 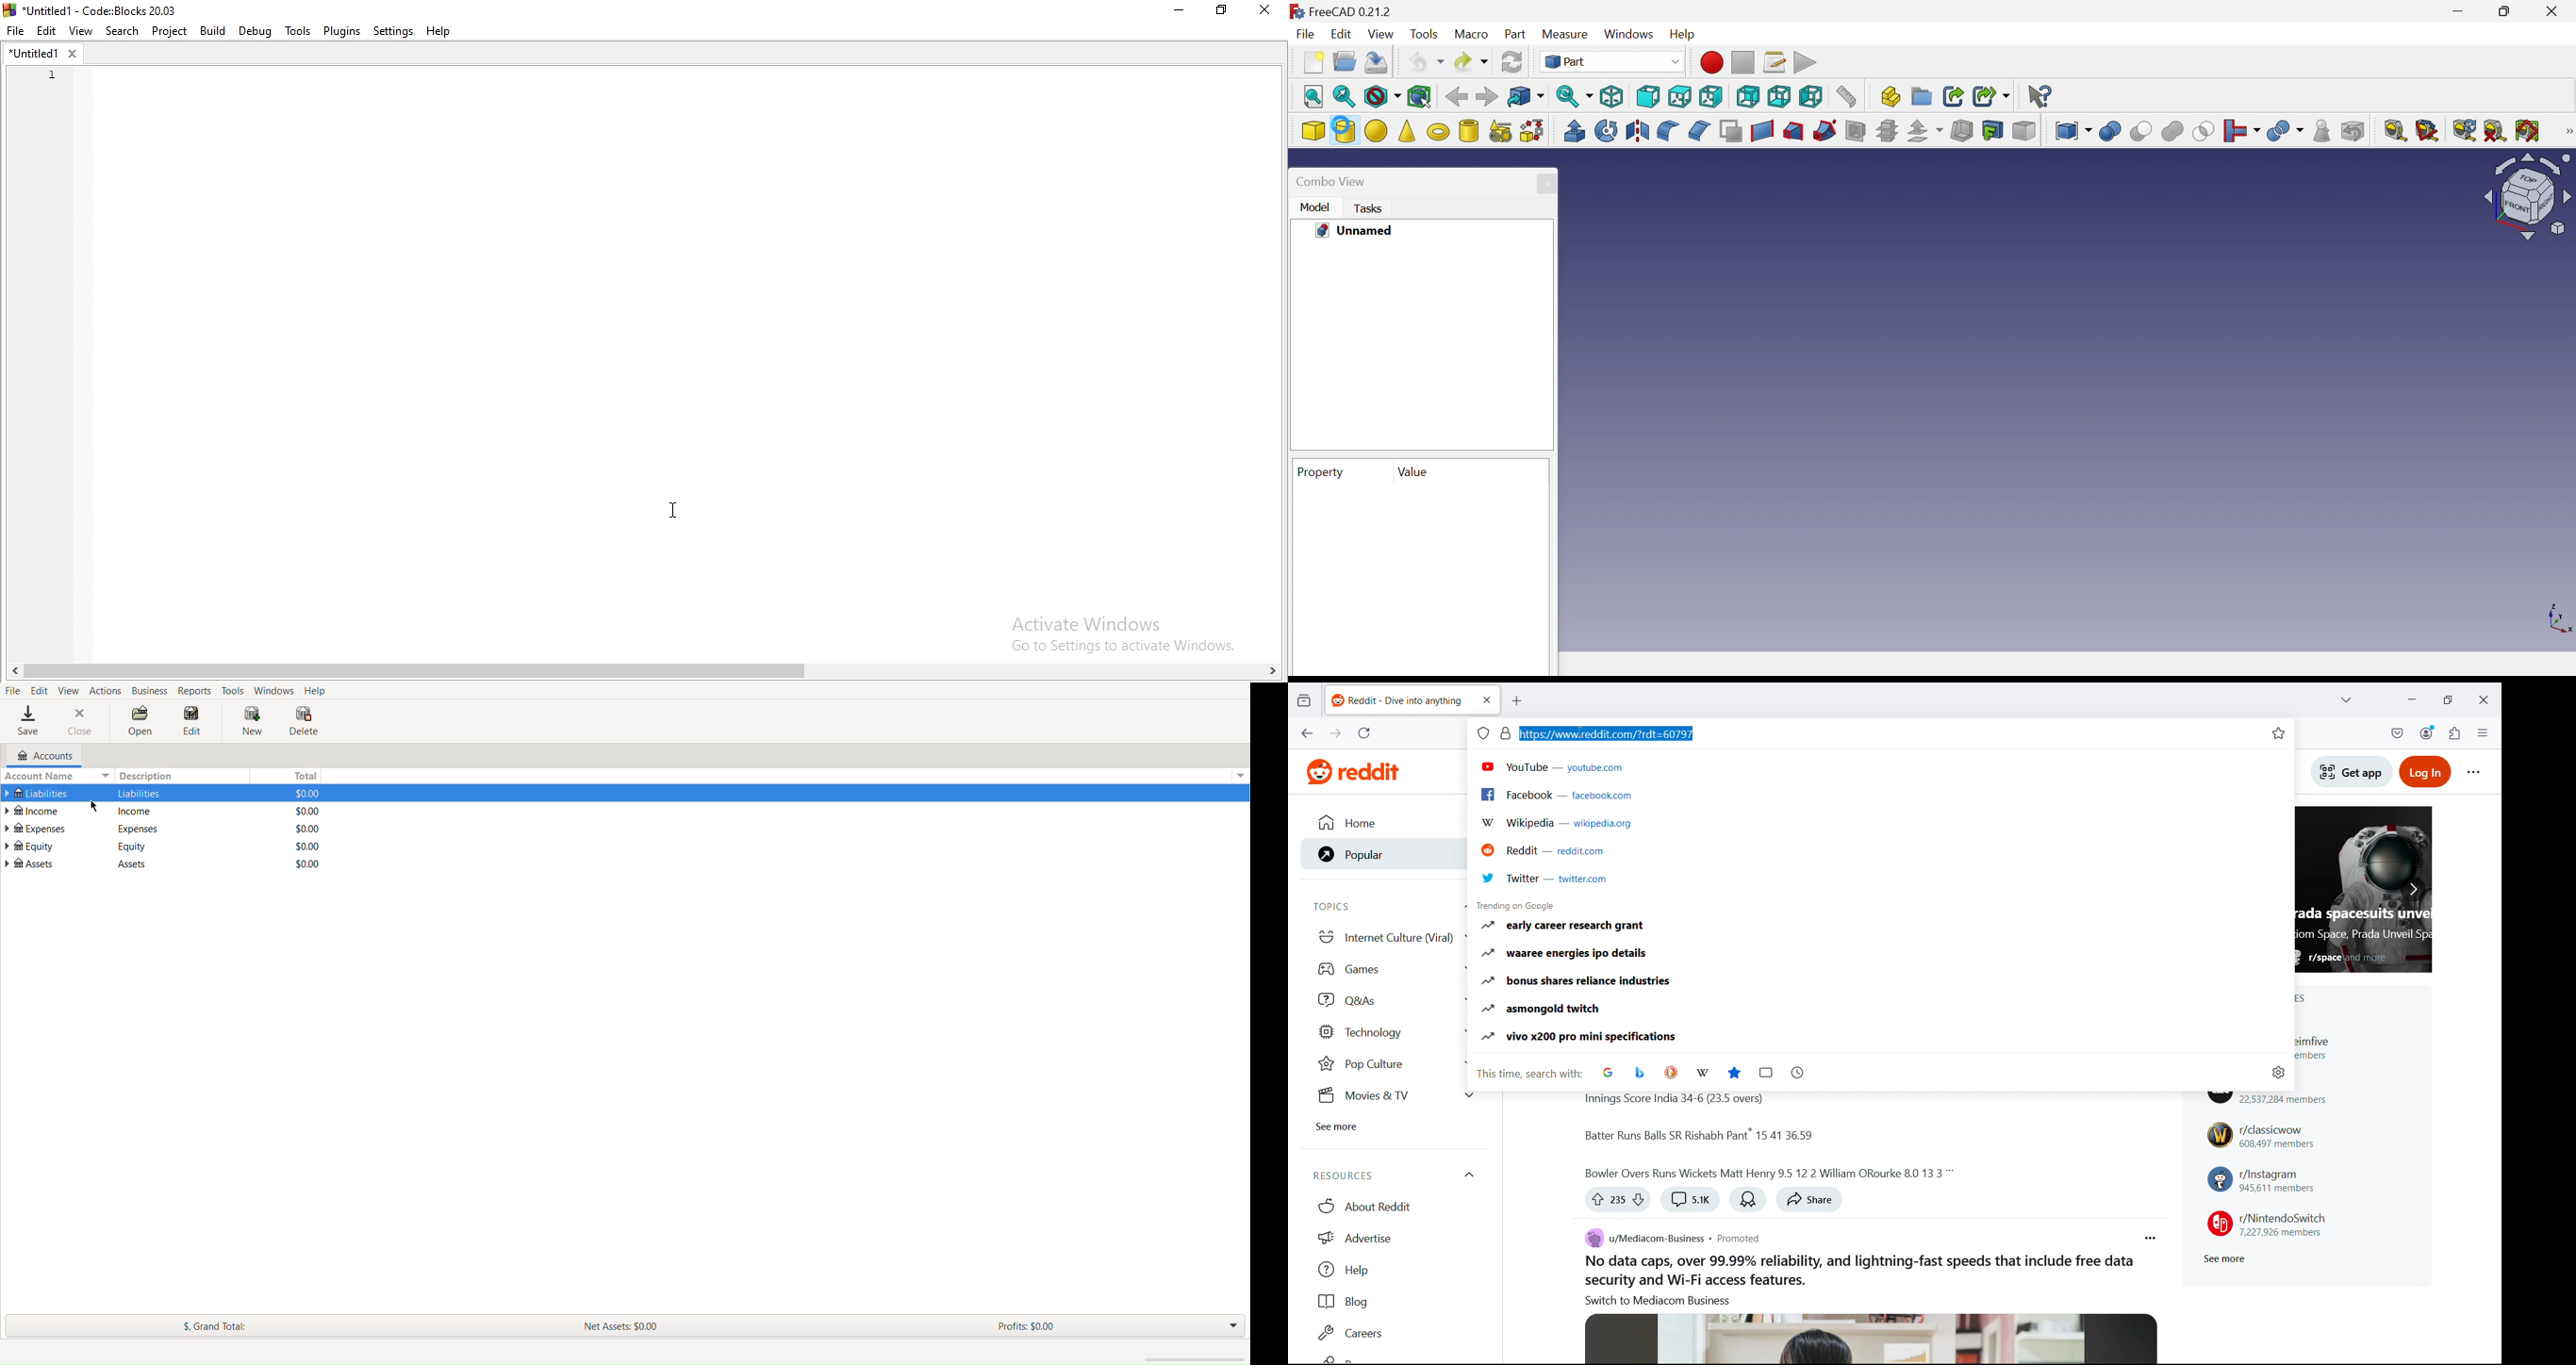 I want to click on Color per face, so click(x=2025, y=132).